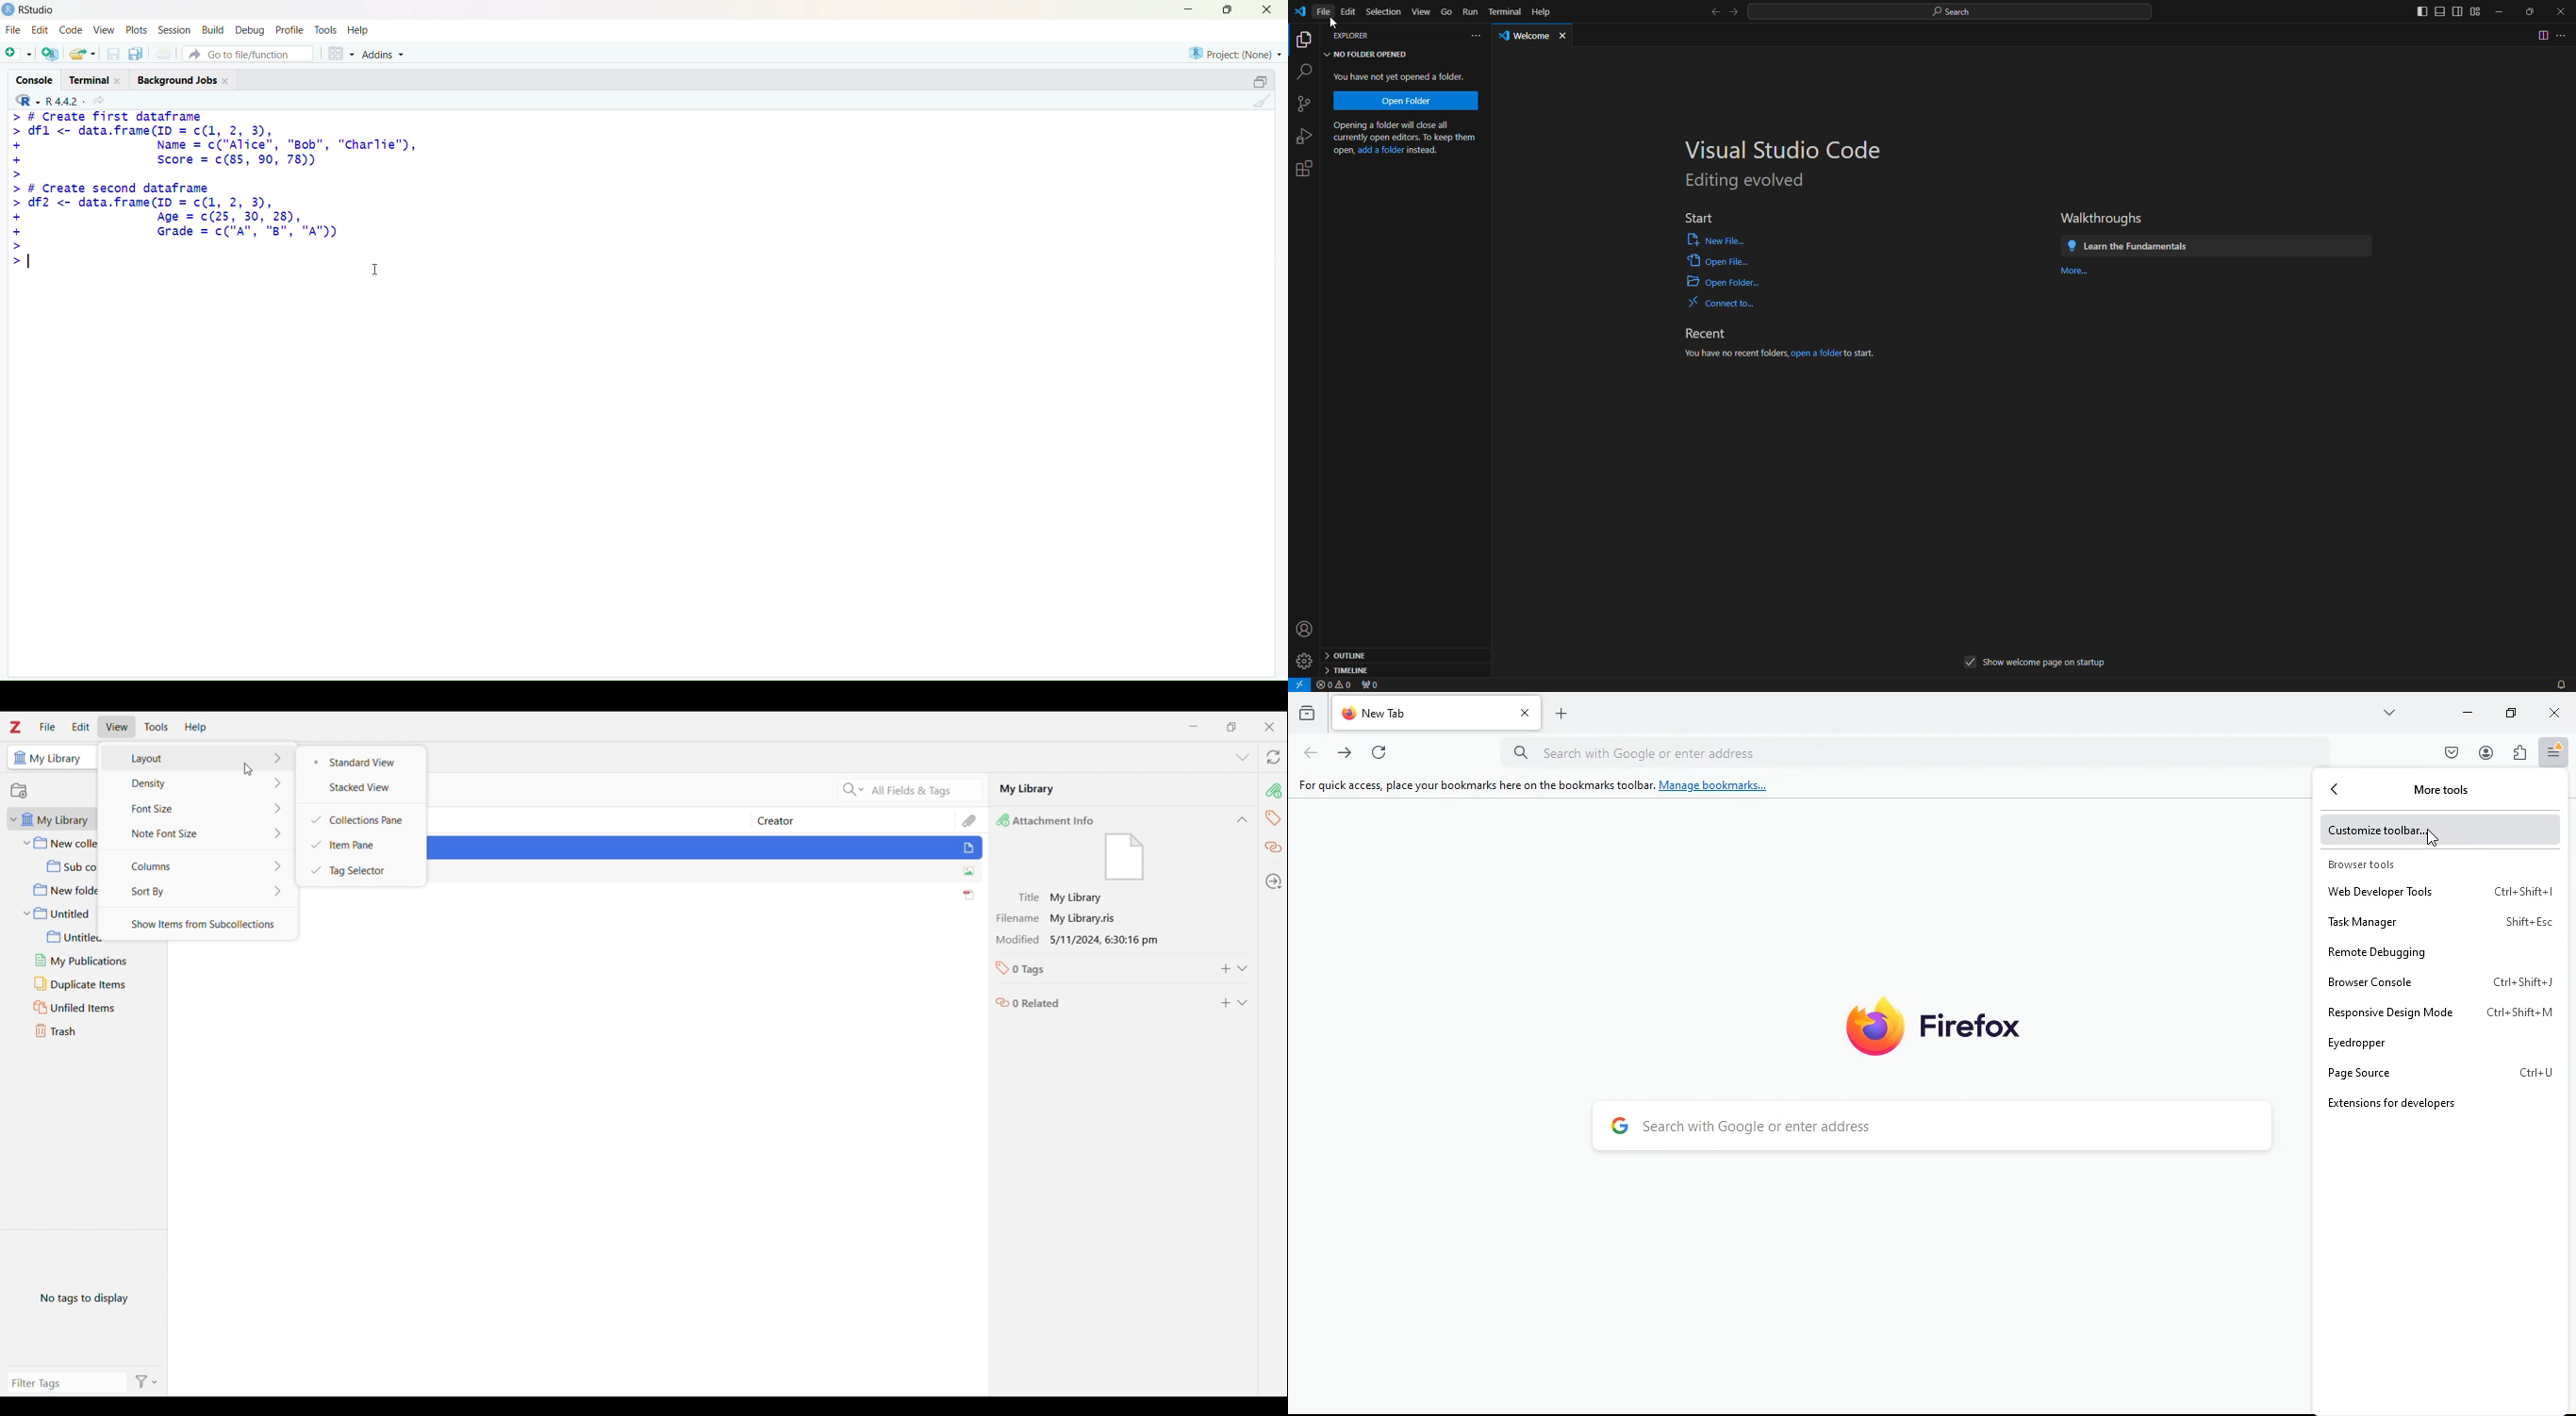 Image resolution: width=2576 pixels, height=1428 pixels. What do you see at coordinates (1242, 757) in the screenshot?
I see `List all tabs` at bounding box center [1242, 757].